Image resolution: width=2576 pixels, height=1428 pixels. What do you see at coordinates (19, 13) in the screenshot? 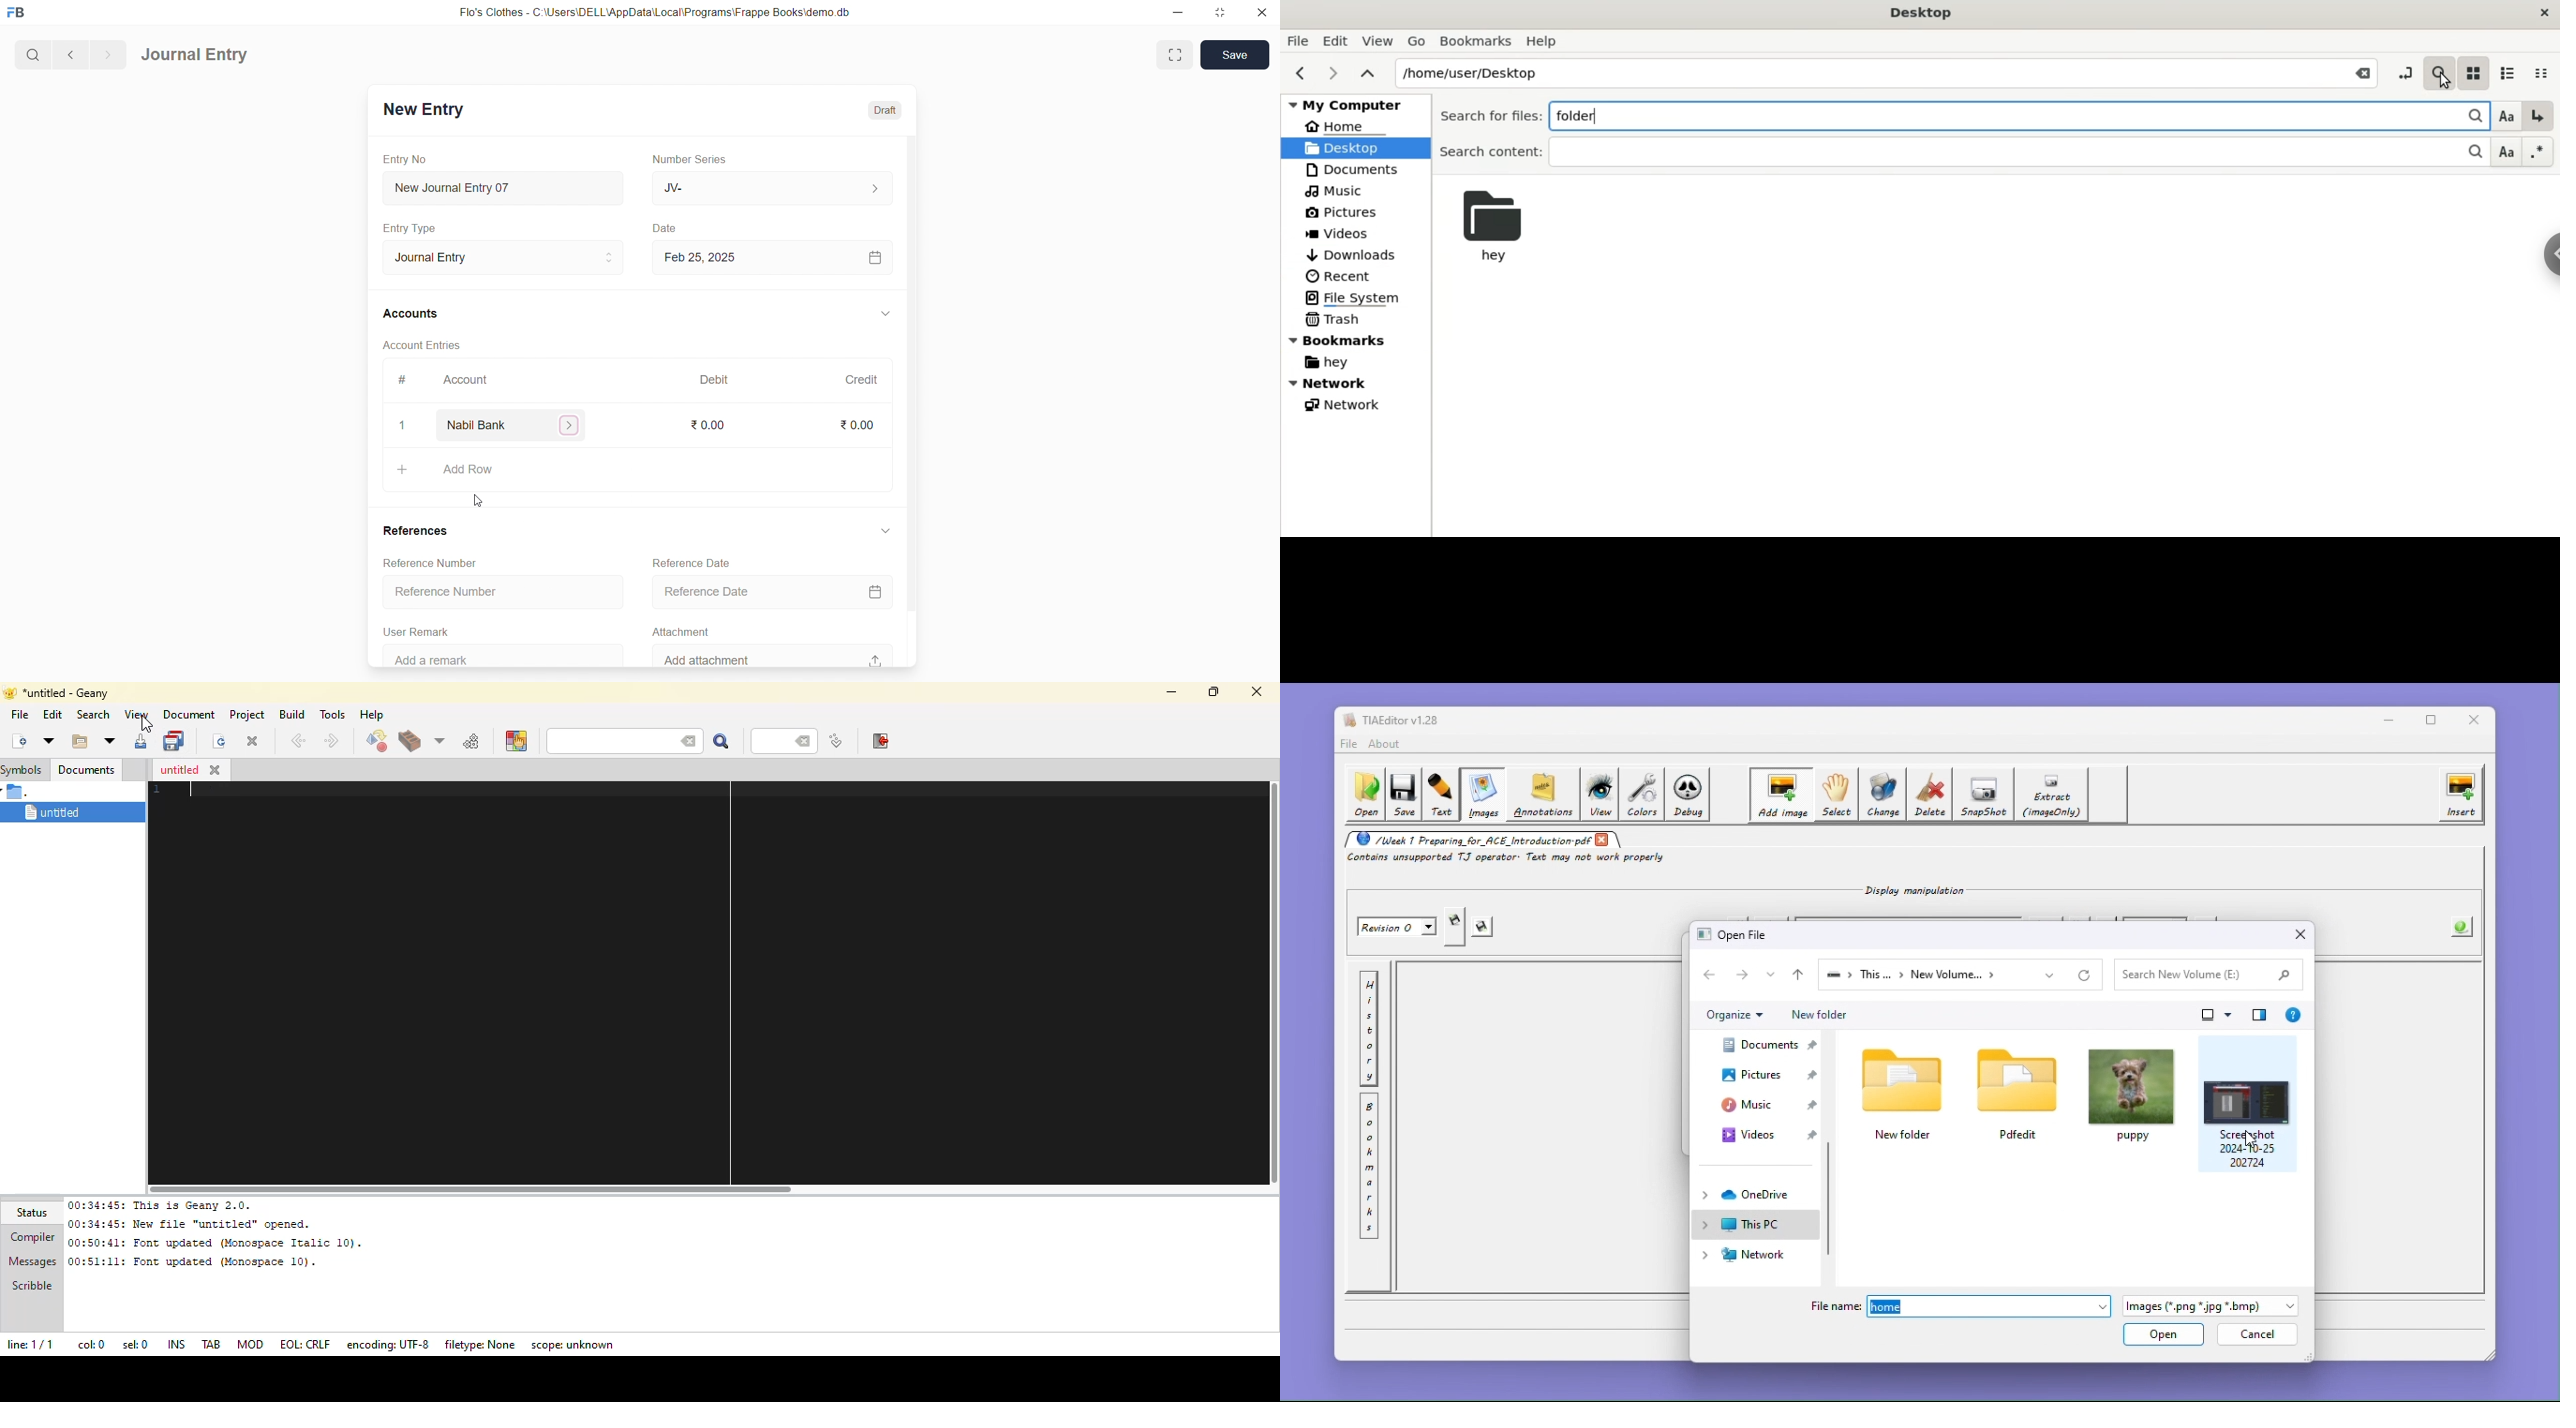
I see `logo` at bounding box center [19, 13].